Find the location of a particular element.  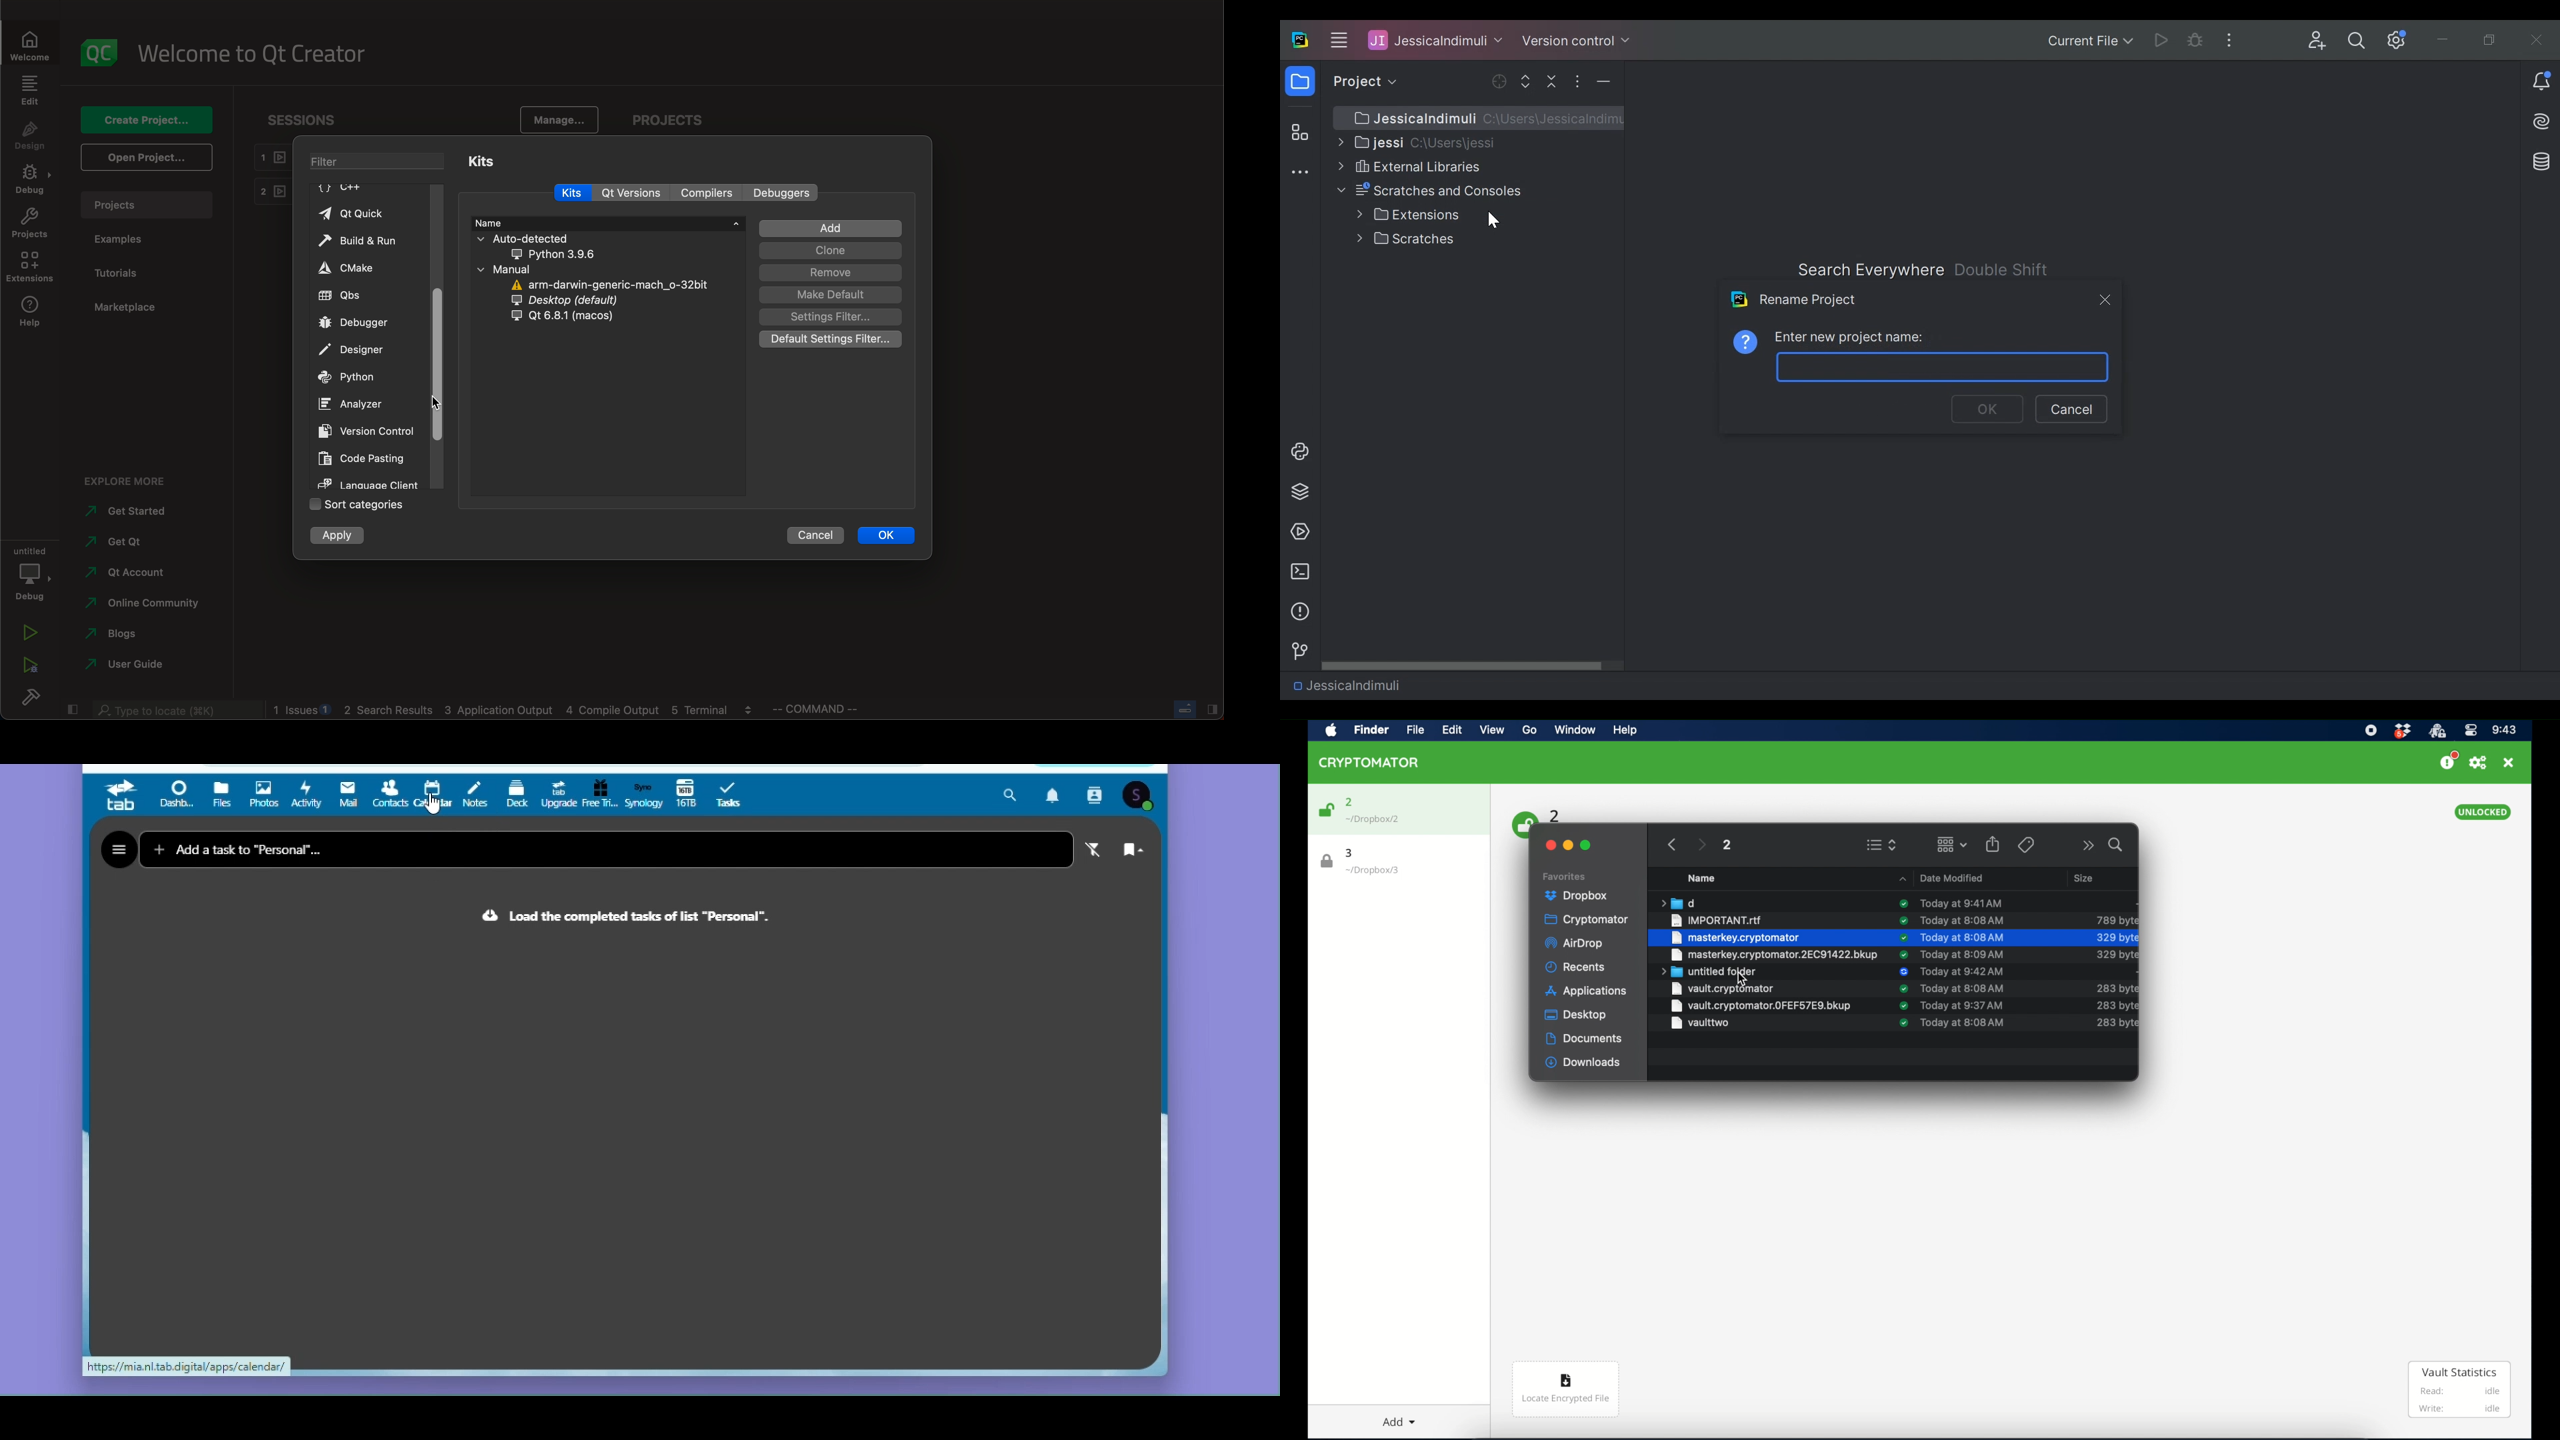

locate encrypted file is located at coordinates (1565, 1389).